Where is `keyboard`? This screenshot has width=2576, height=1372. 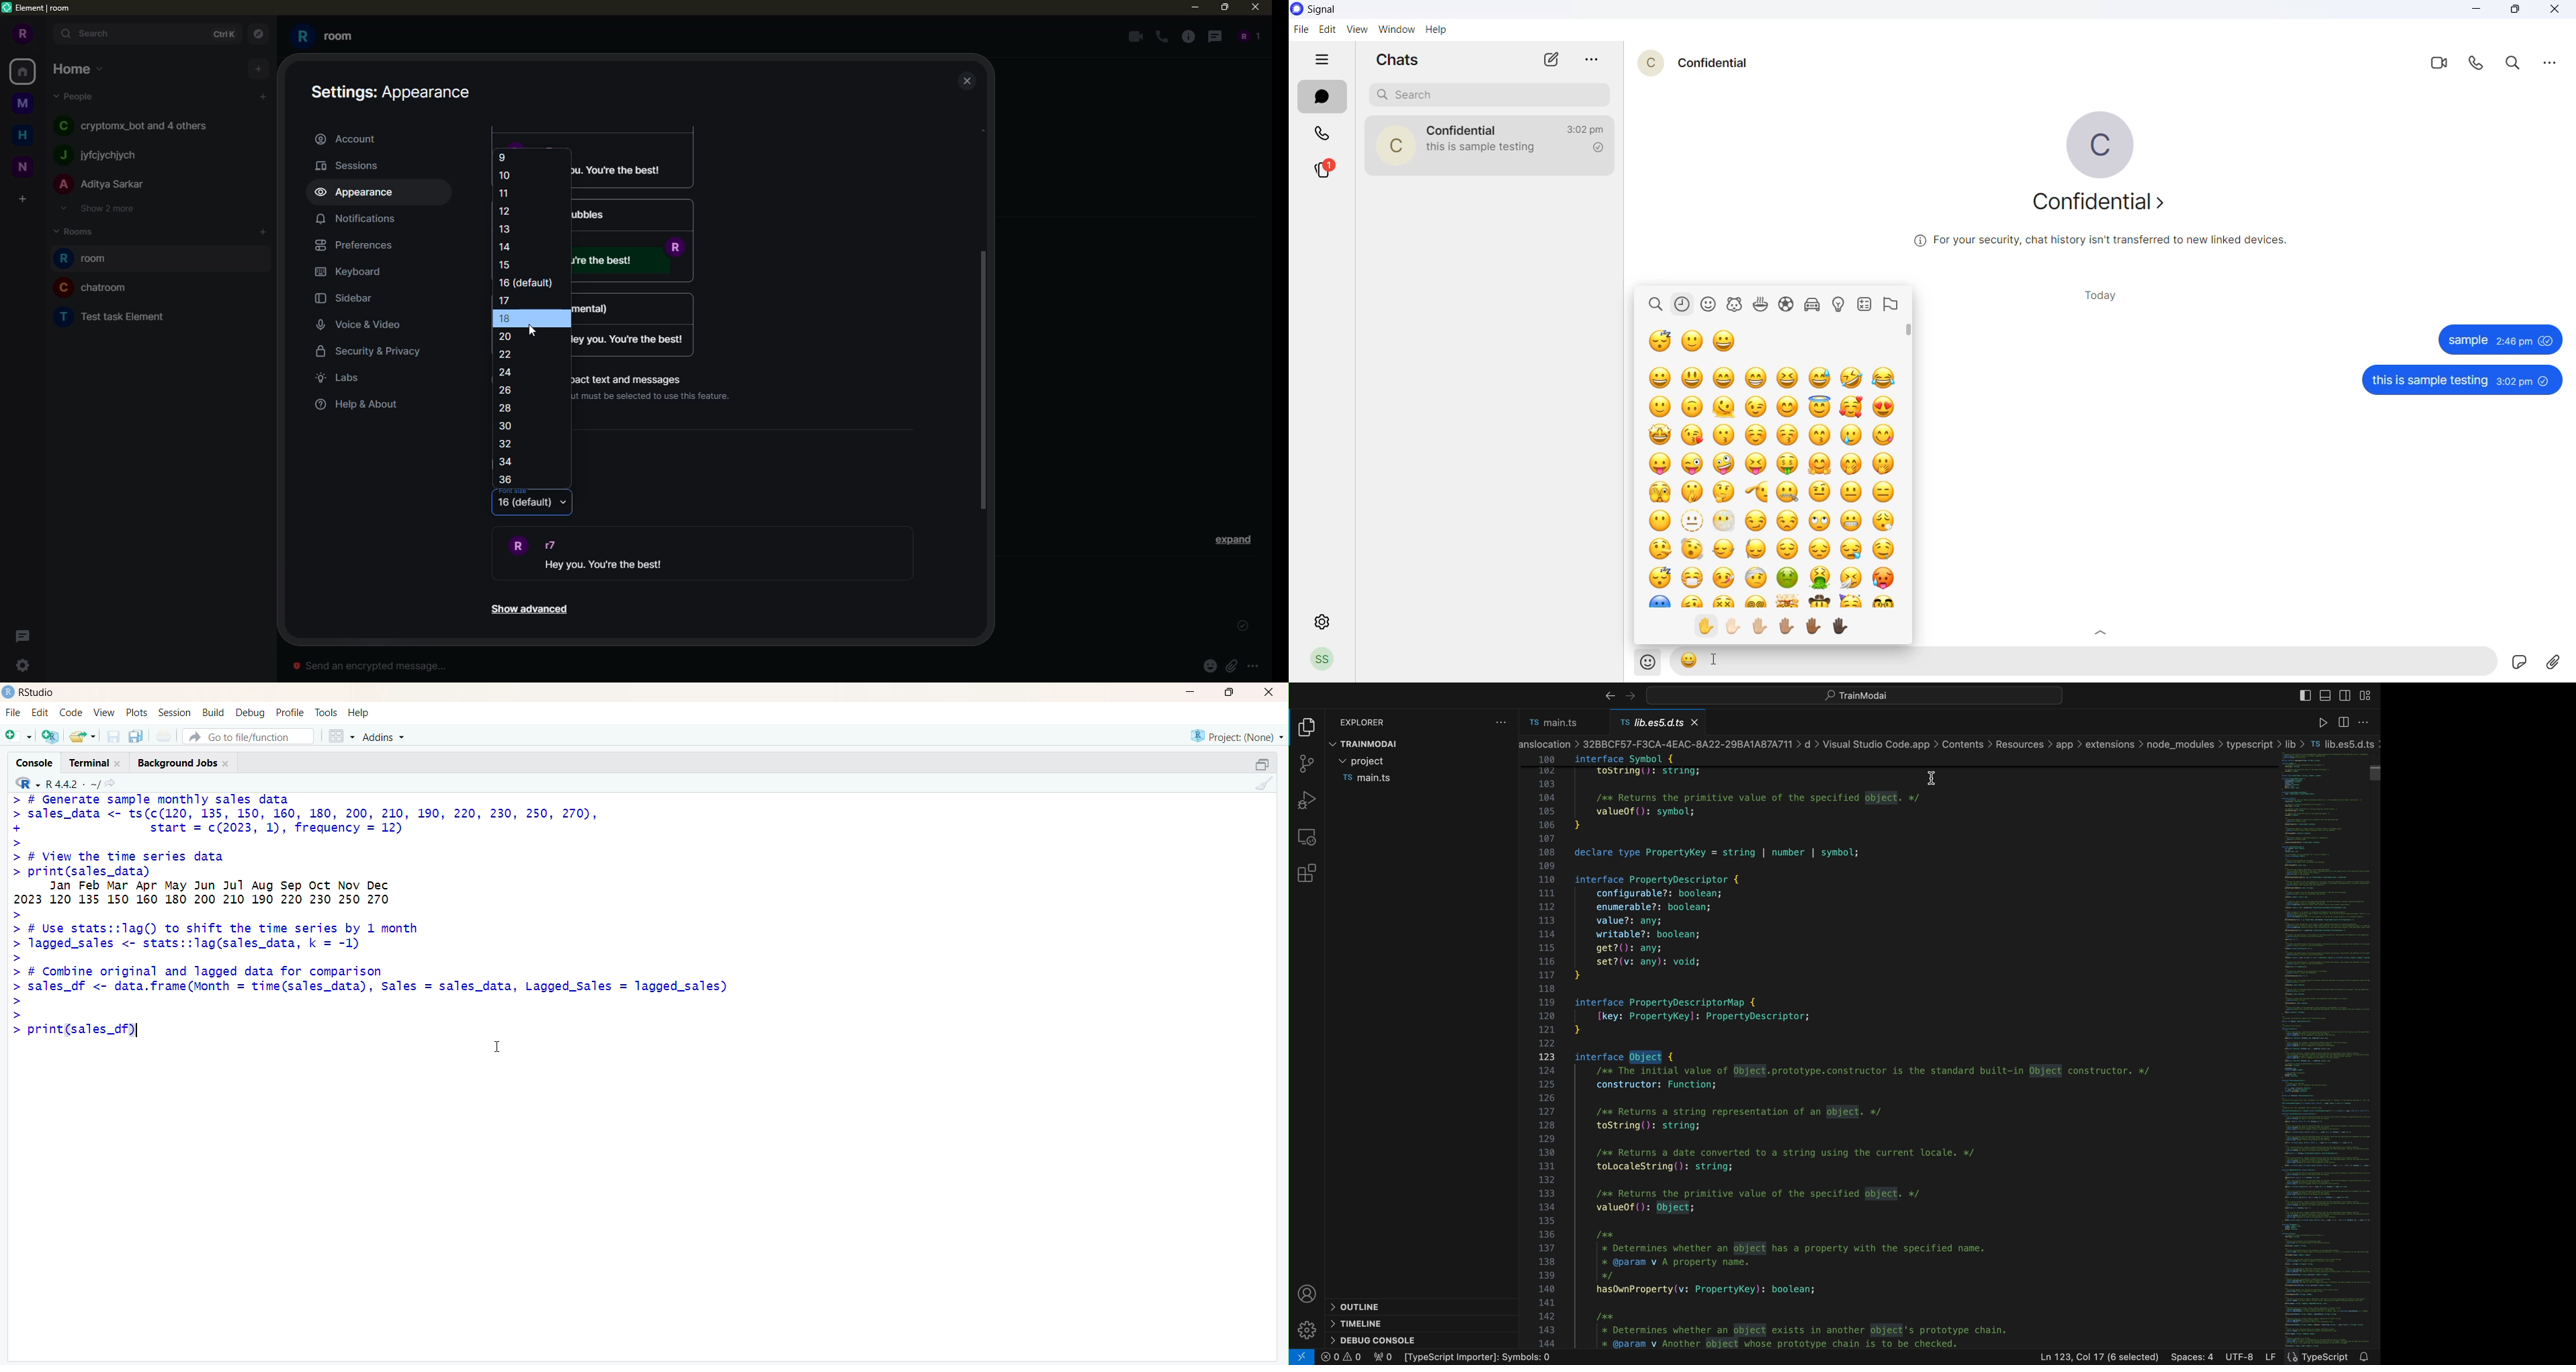 keyboard is located at coordinates (352, 272).